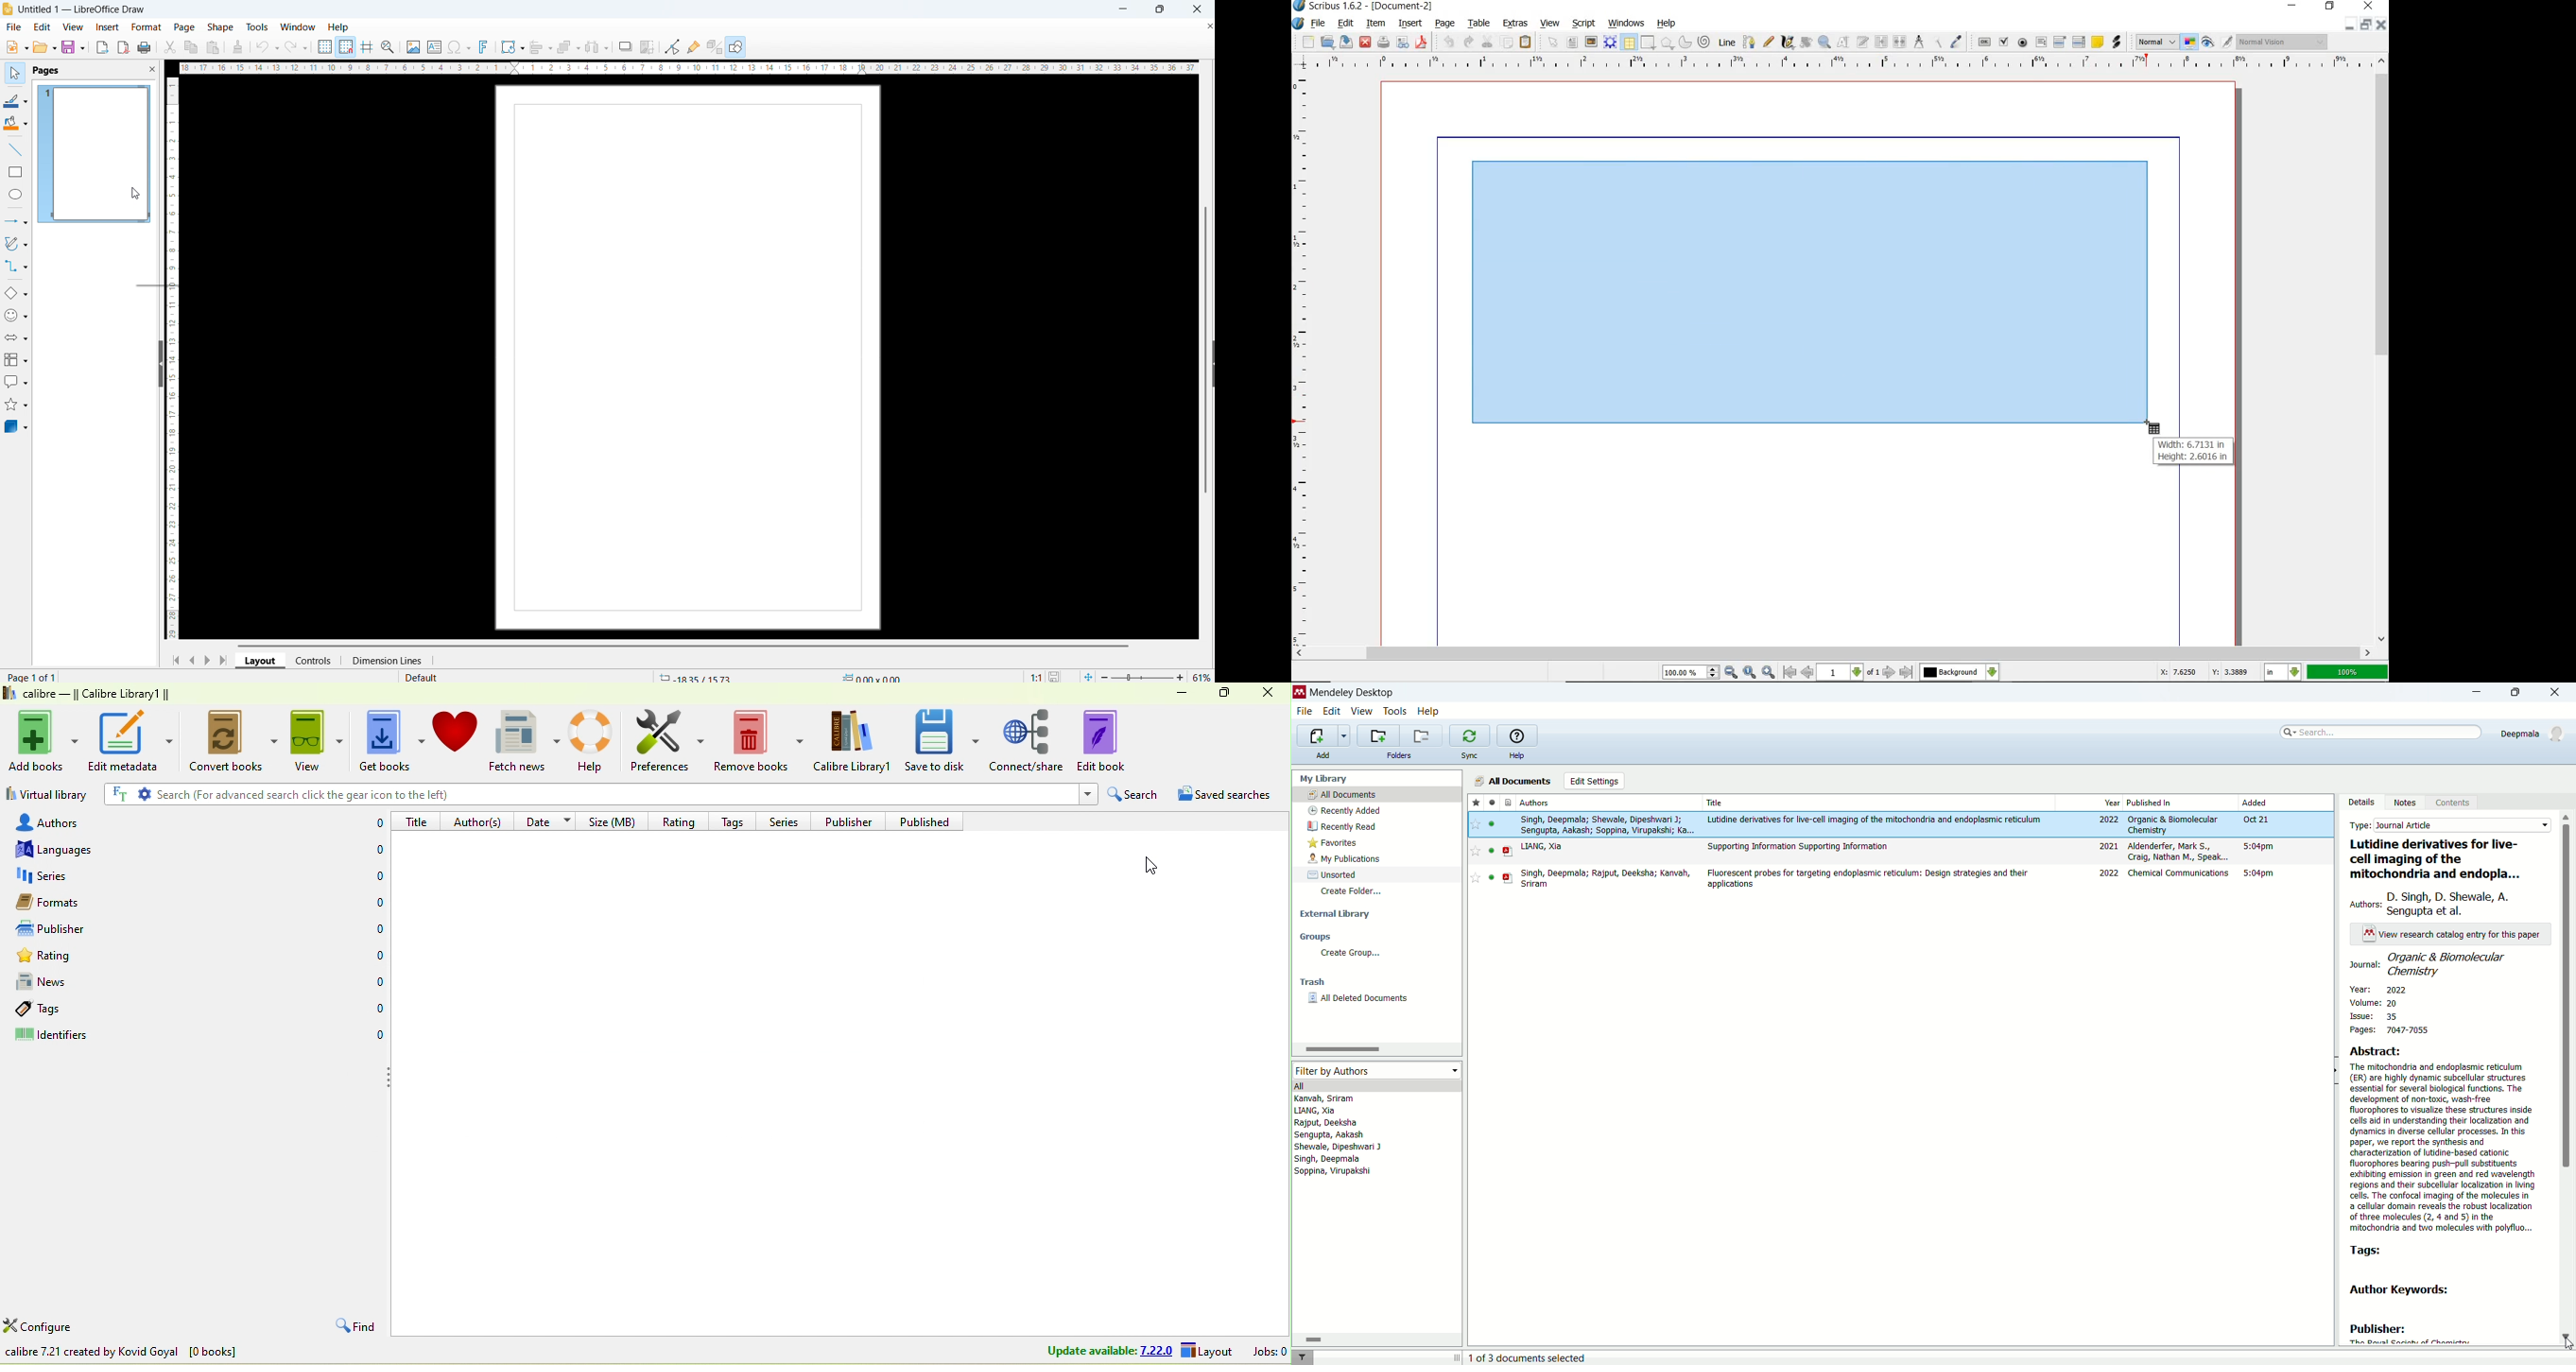 This screenshot has width=2576, height=1372. I want to click on curves and polygons, so click(16, 244).